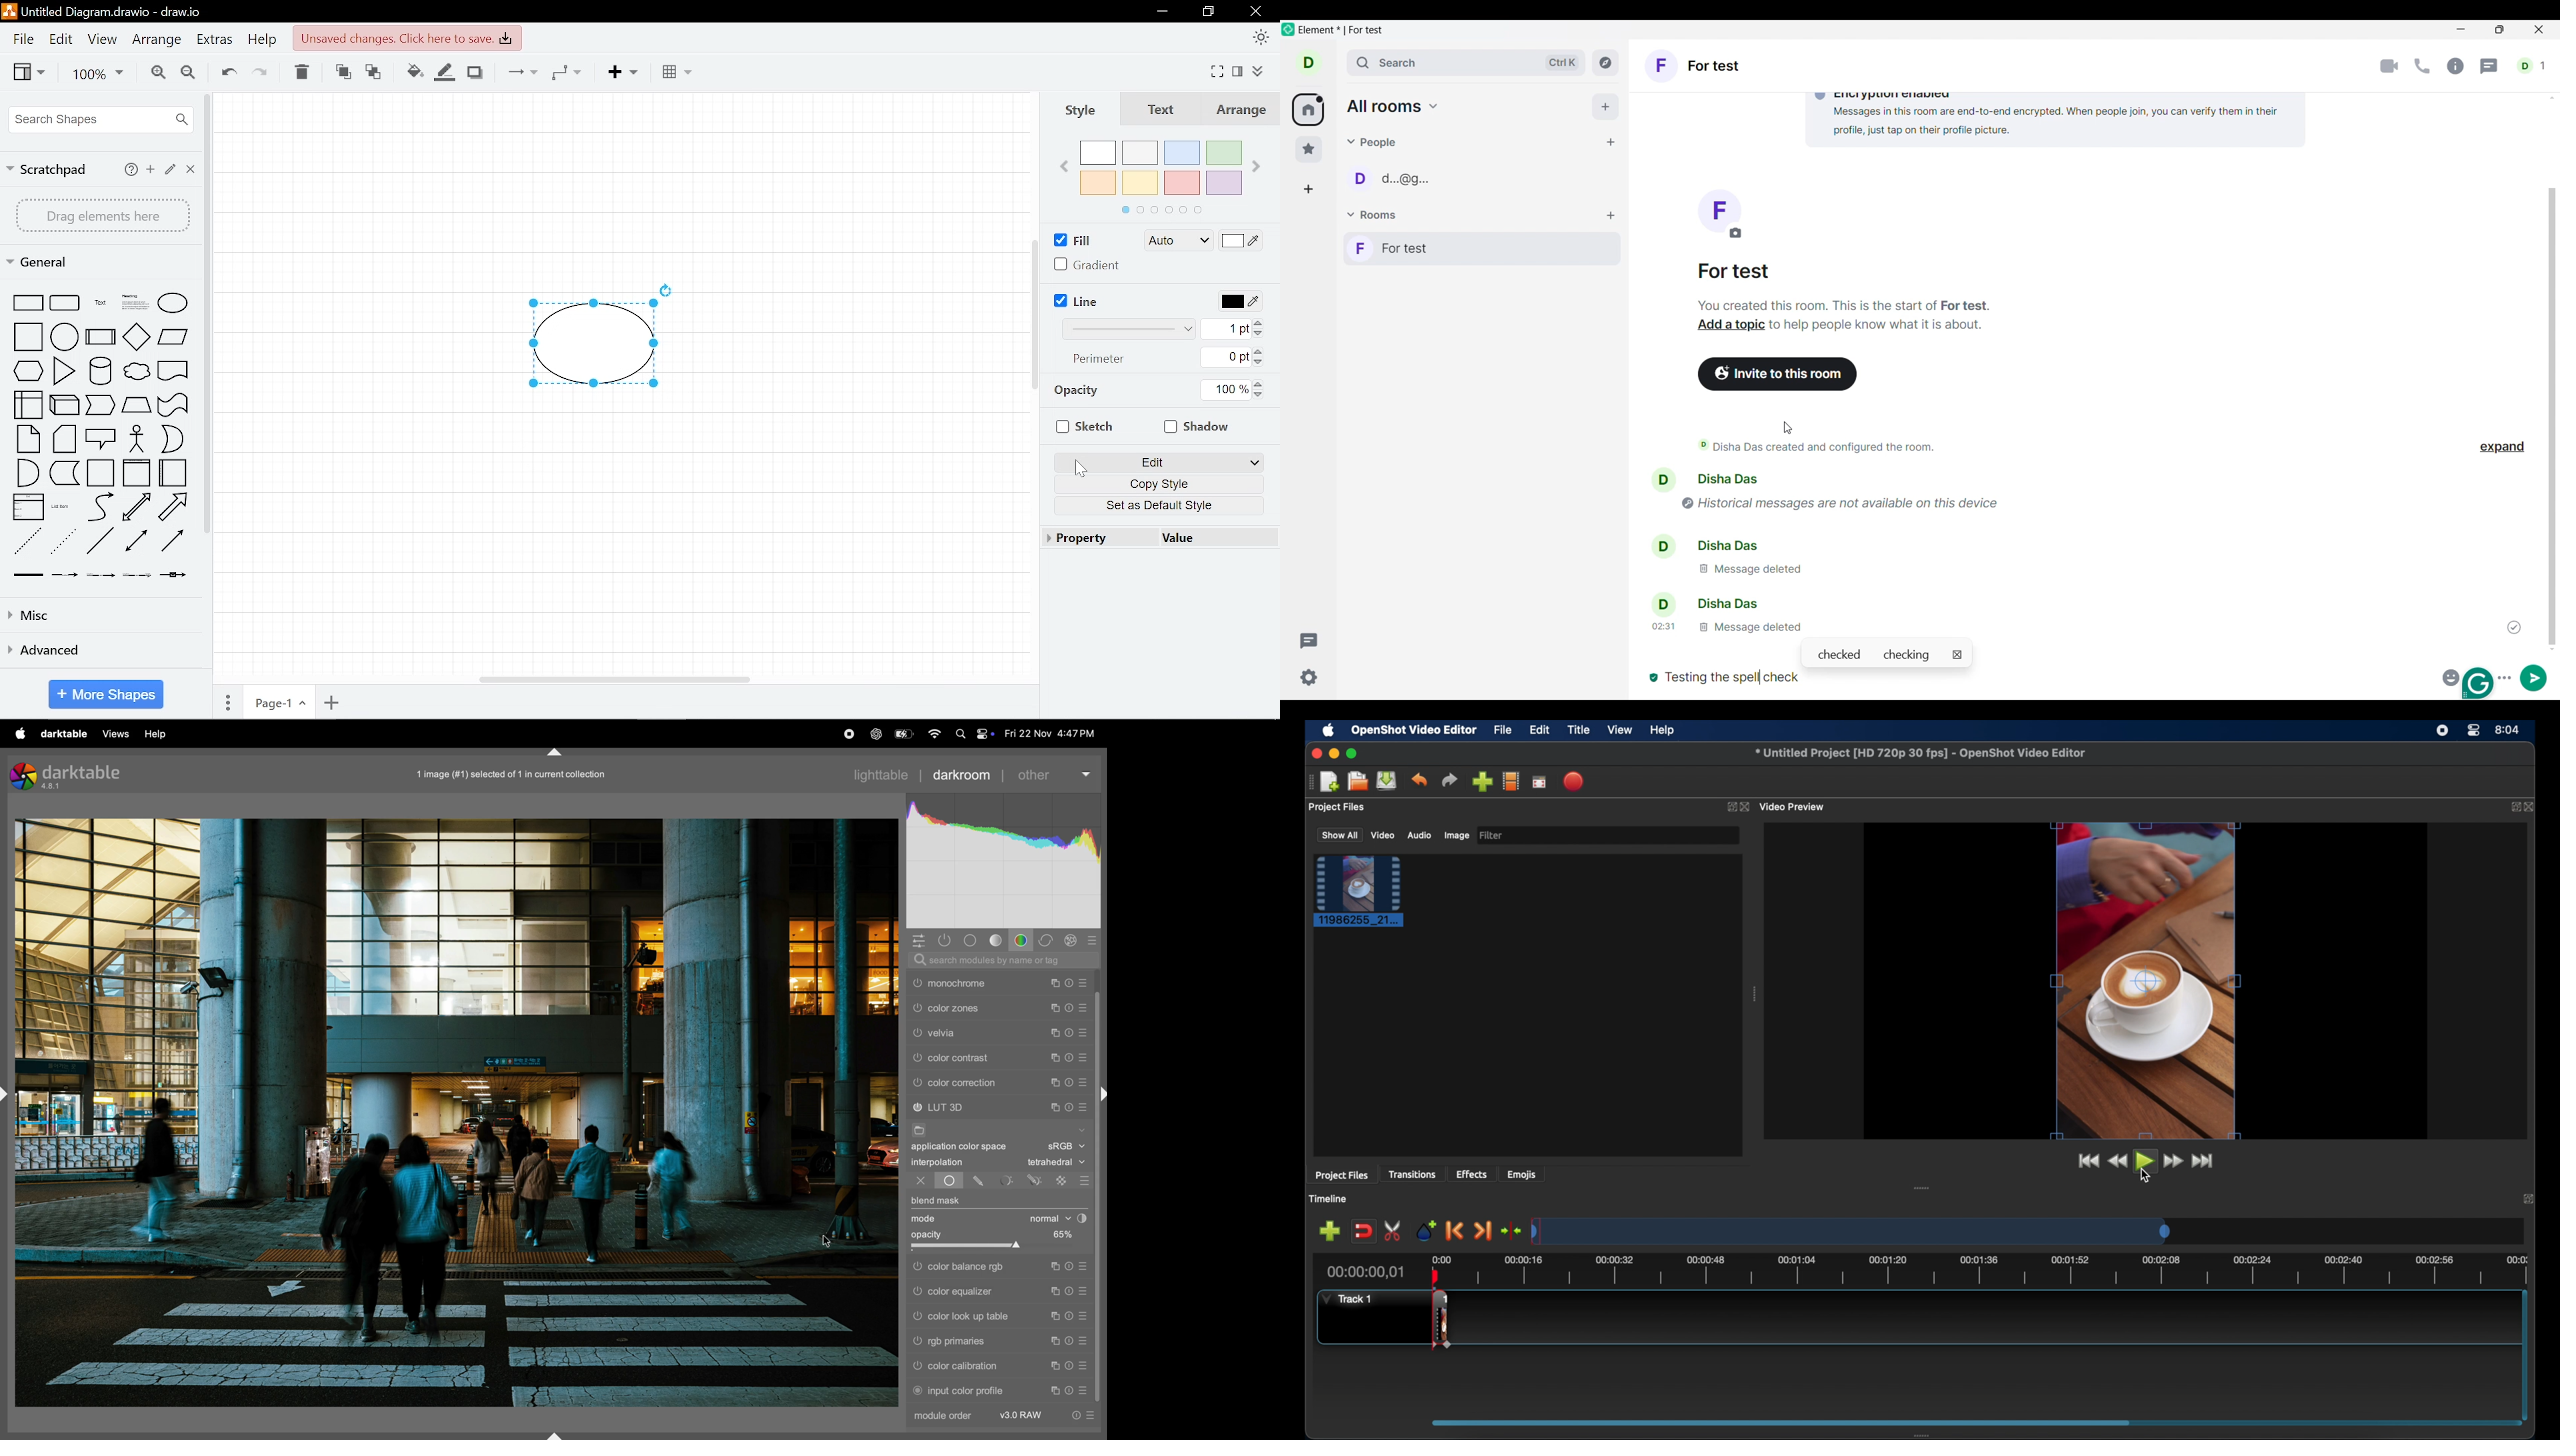 The width and height of the screenshot is (2576, 1456). I want to click on checking, so click(1909, 655).